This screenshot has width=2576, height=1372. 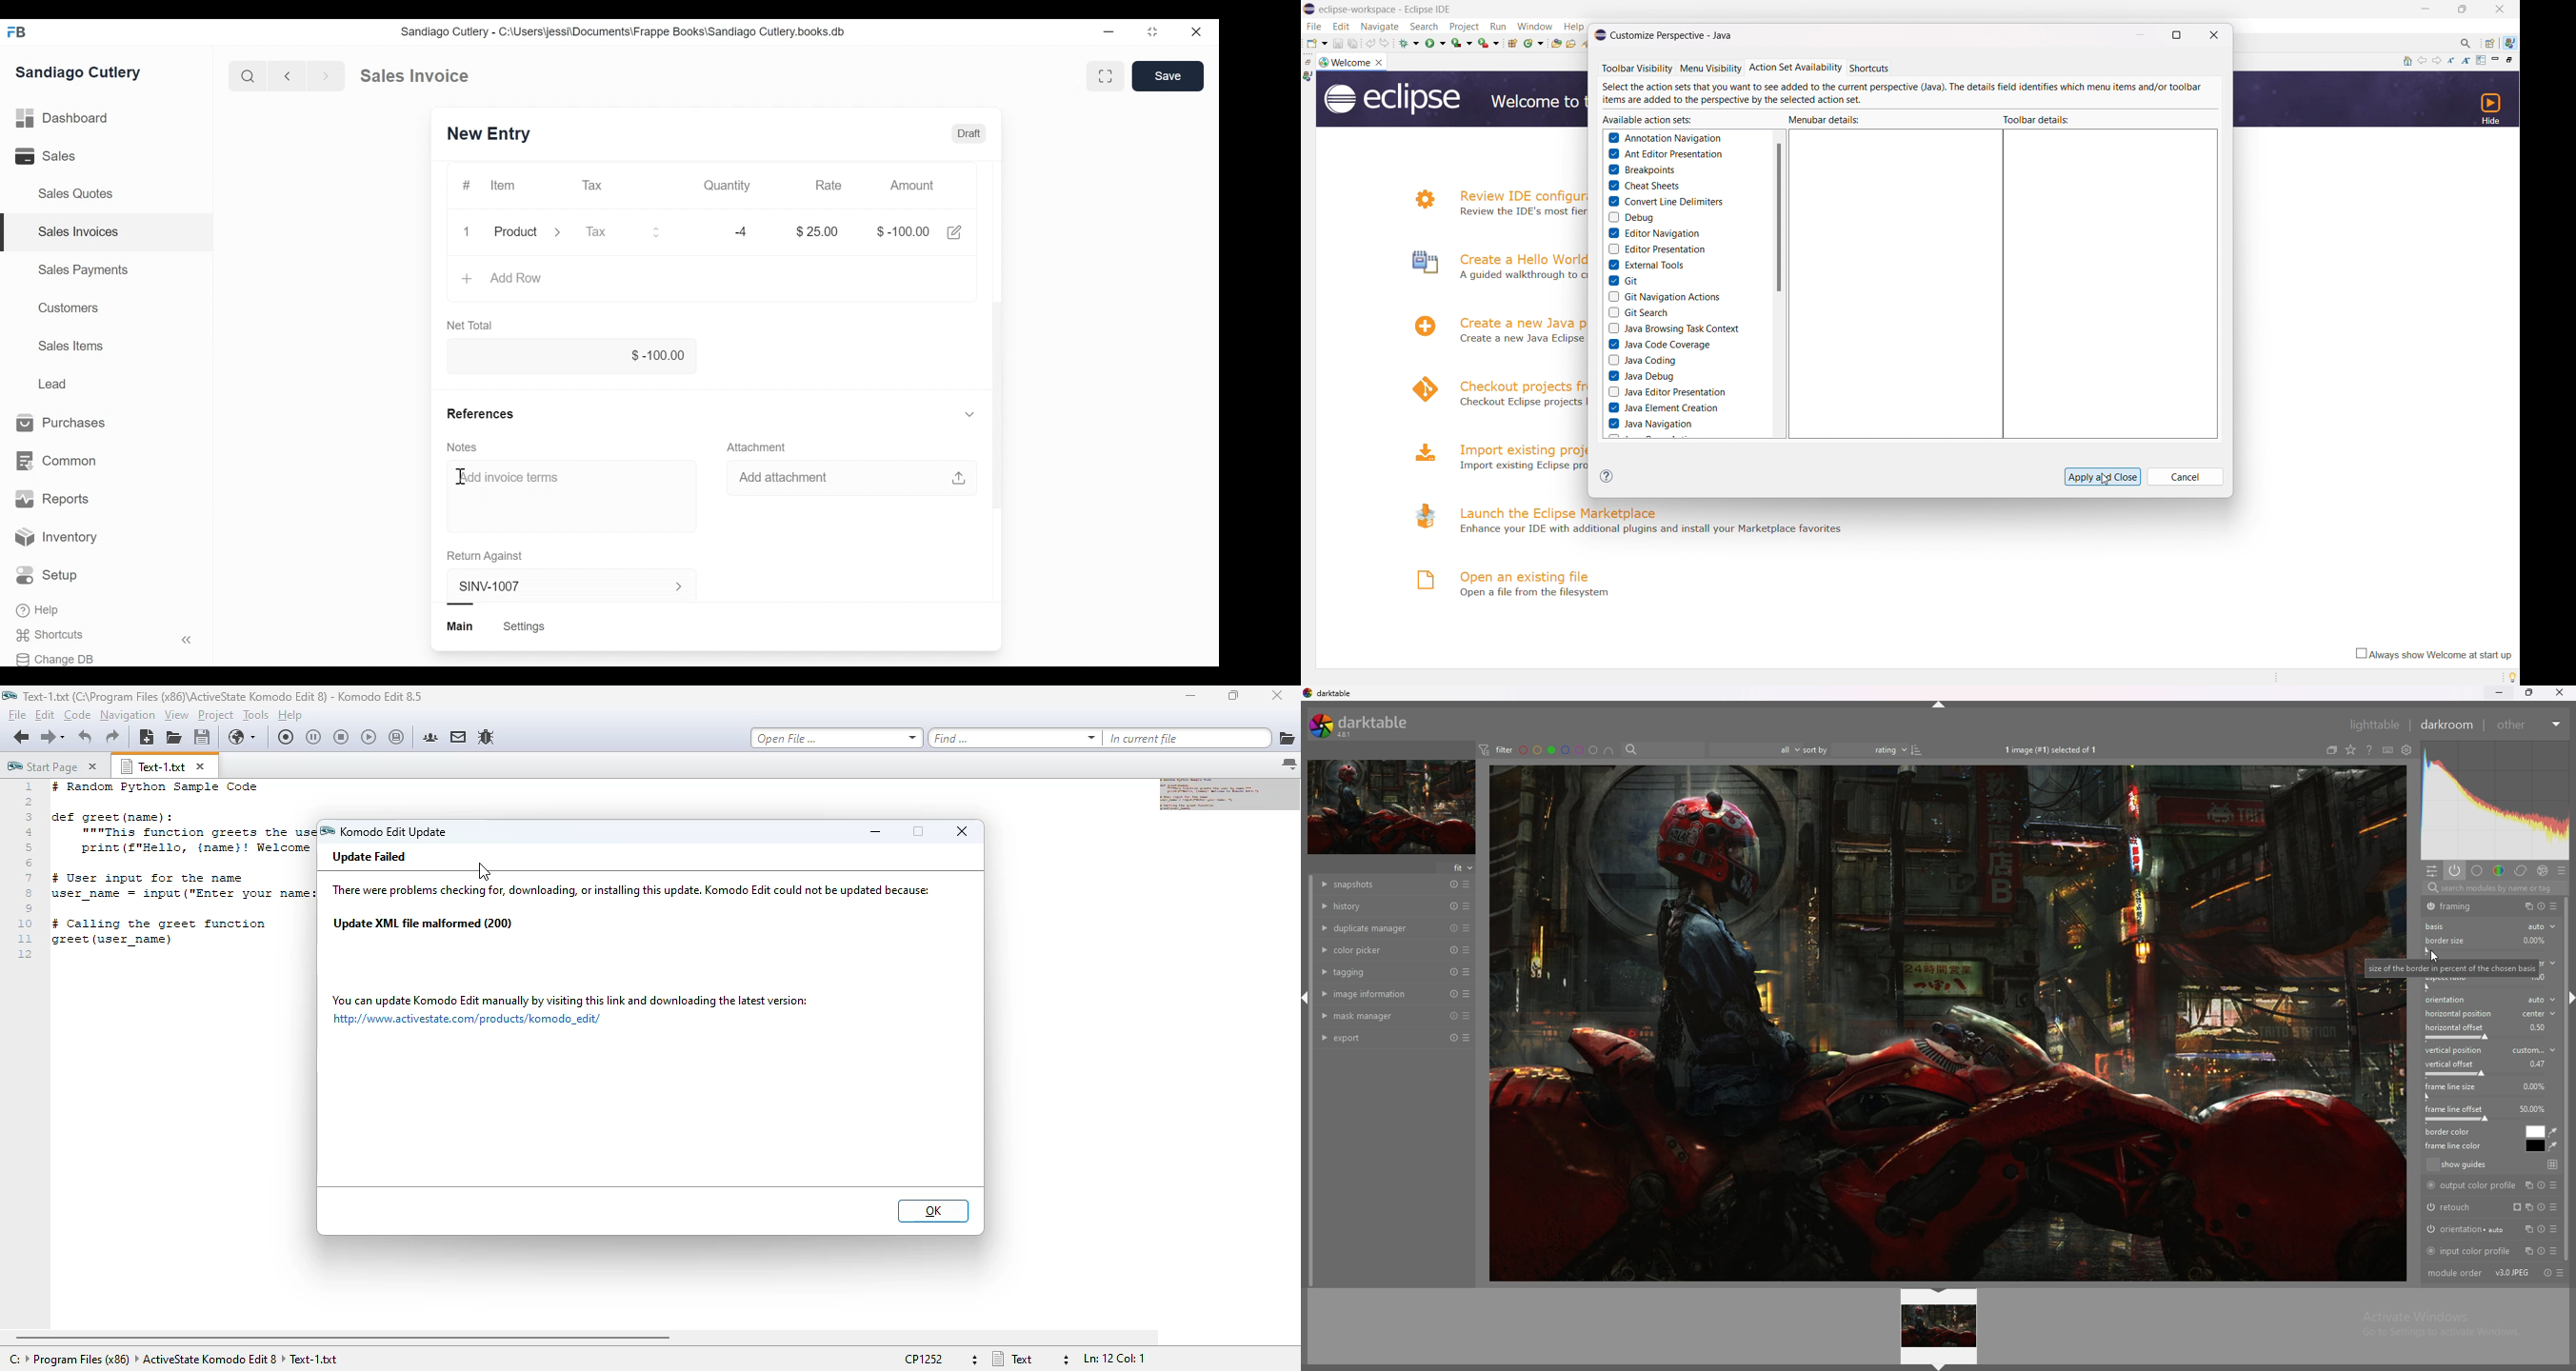 I want to click on target image minimized, so click(x=1391, y=808).